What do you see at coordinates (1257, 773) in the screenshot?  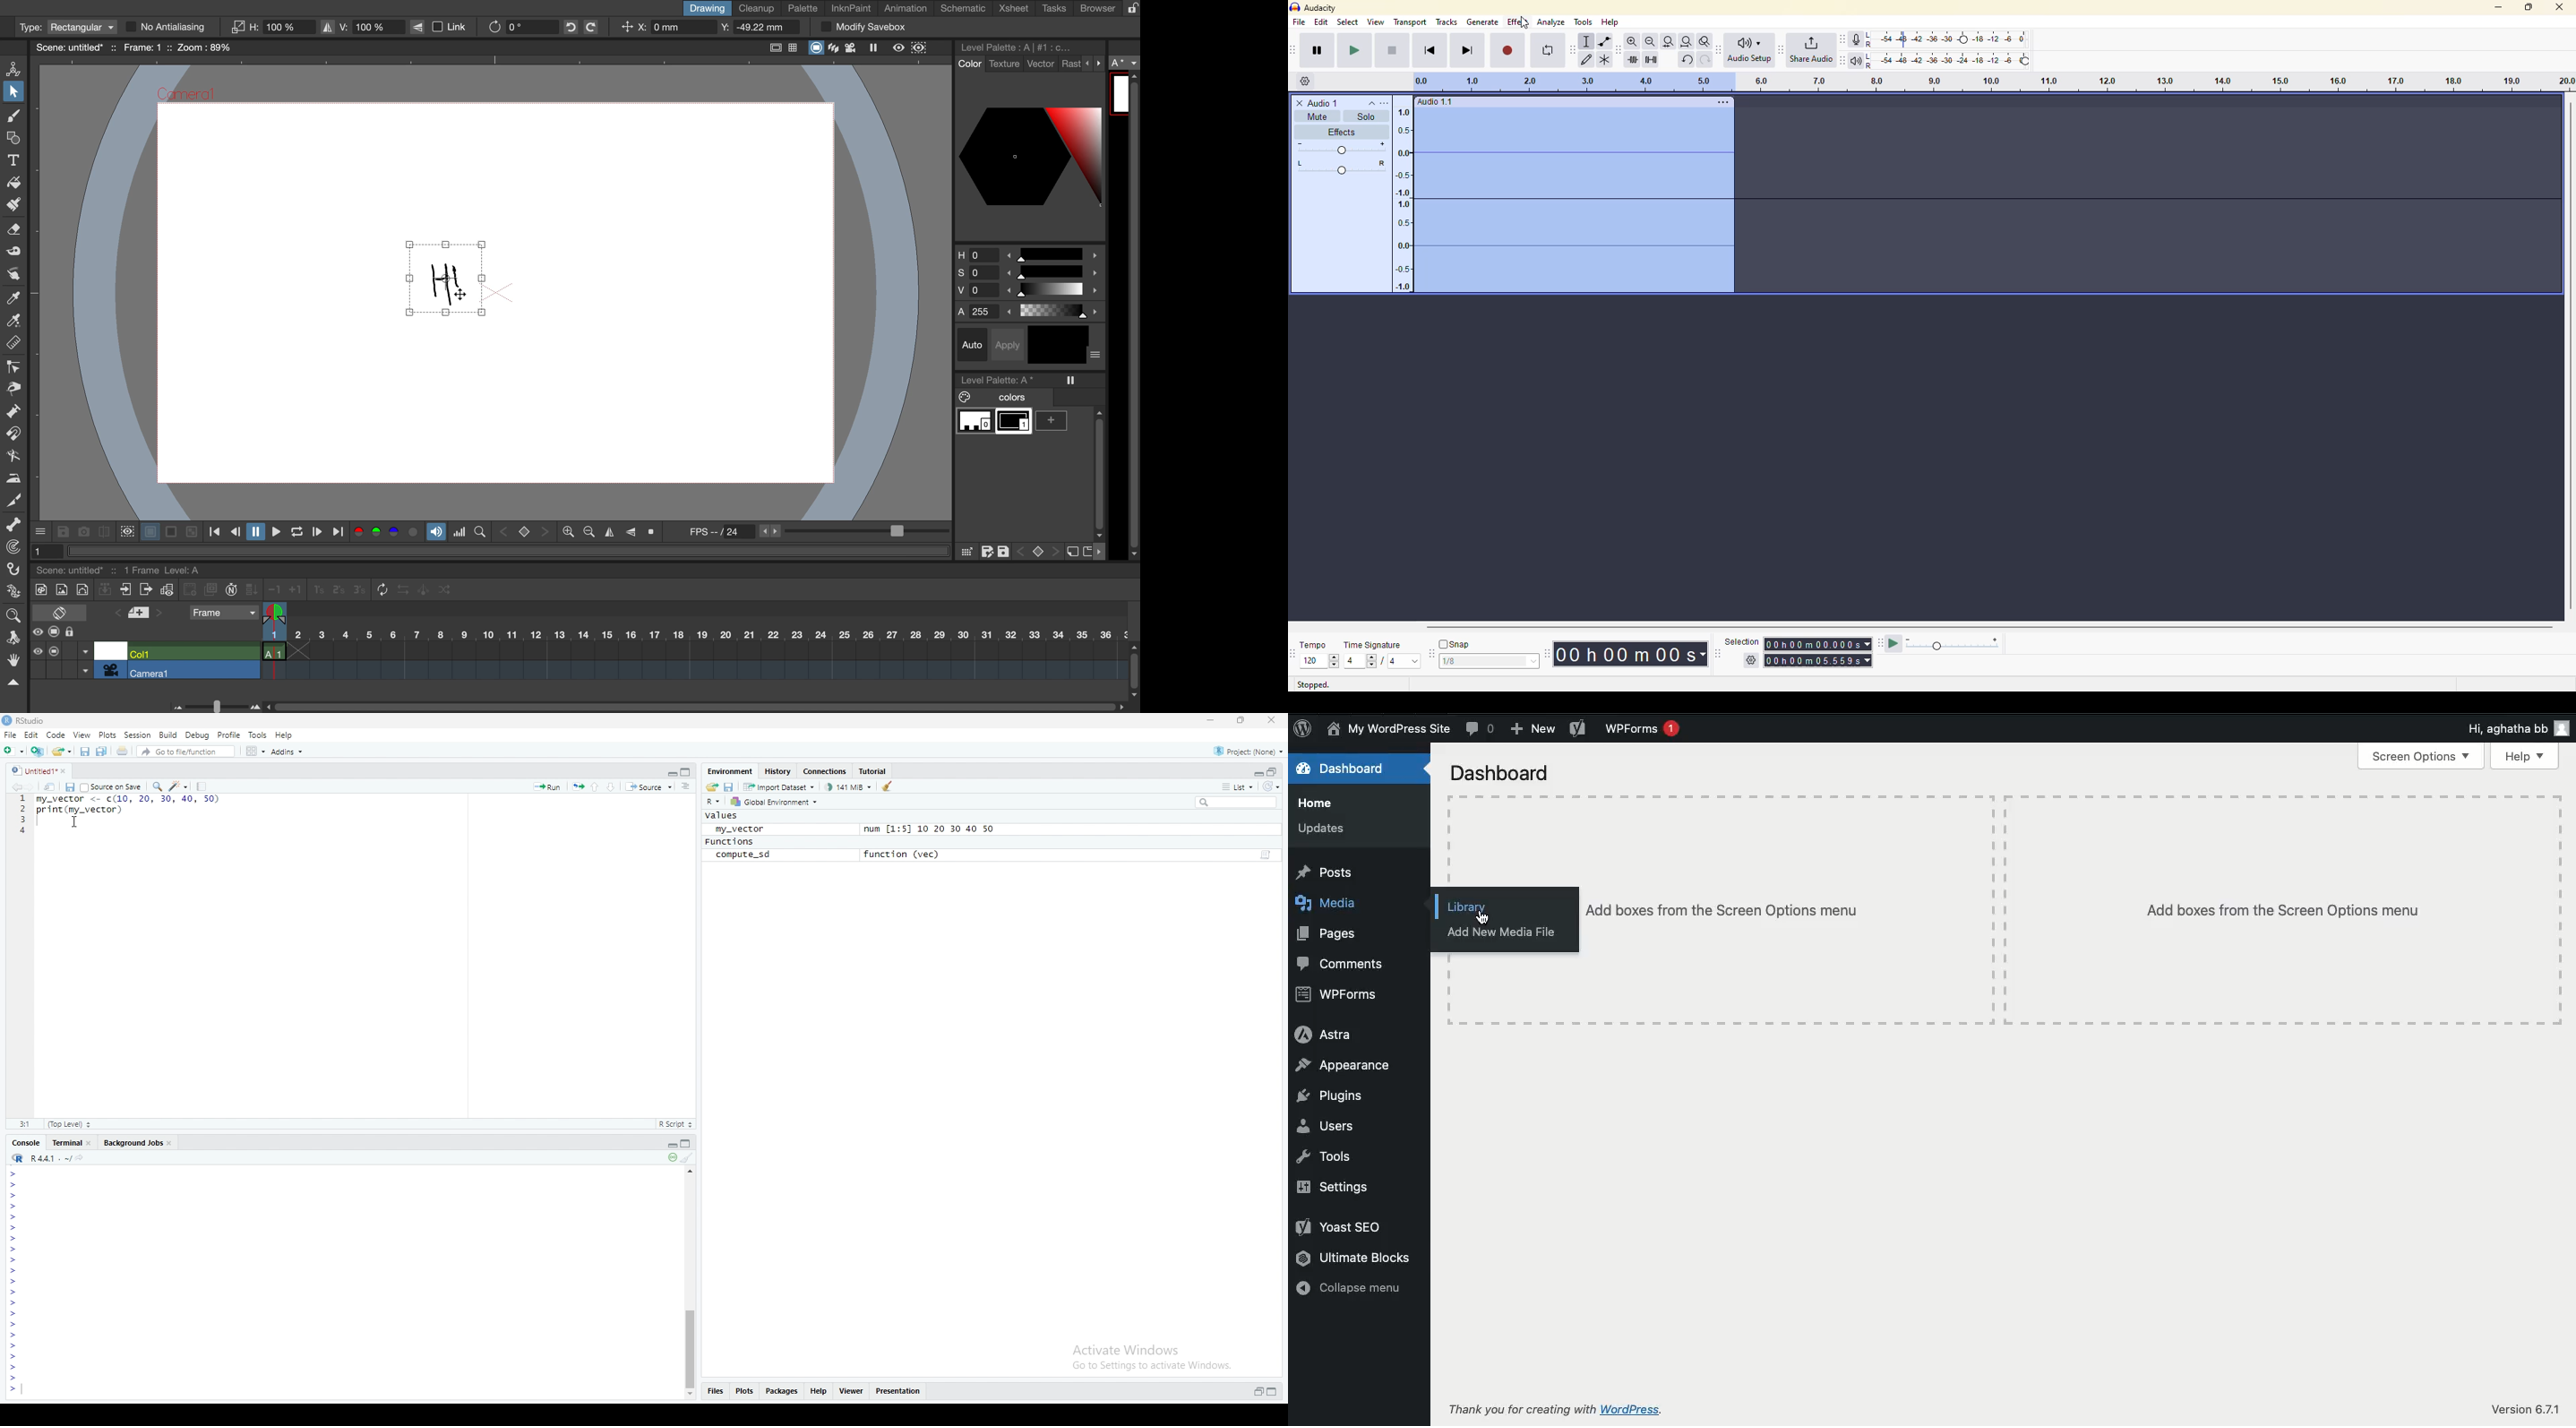 I see `Minimize` at bounding box center [1257, 773].